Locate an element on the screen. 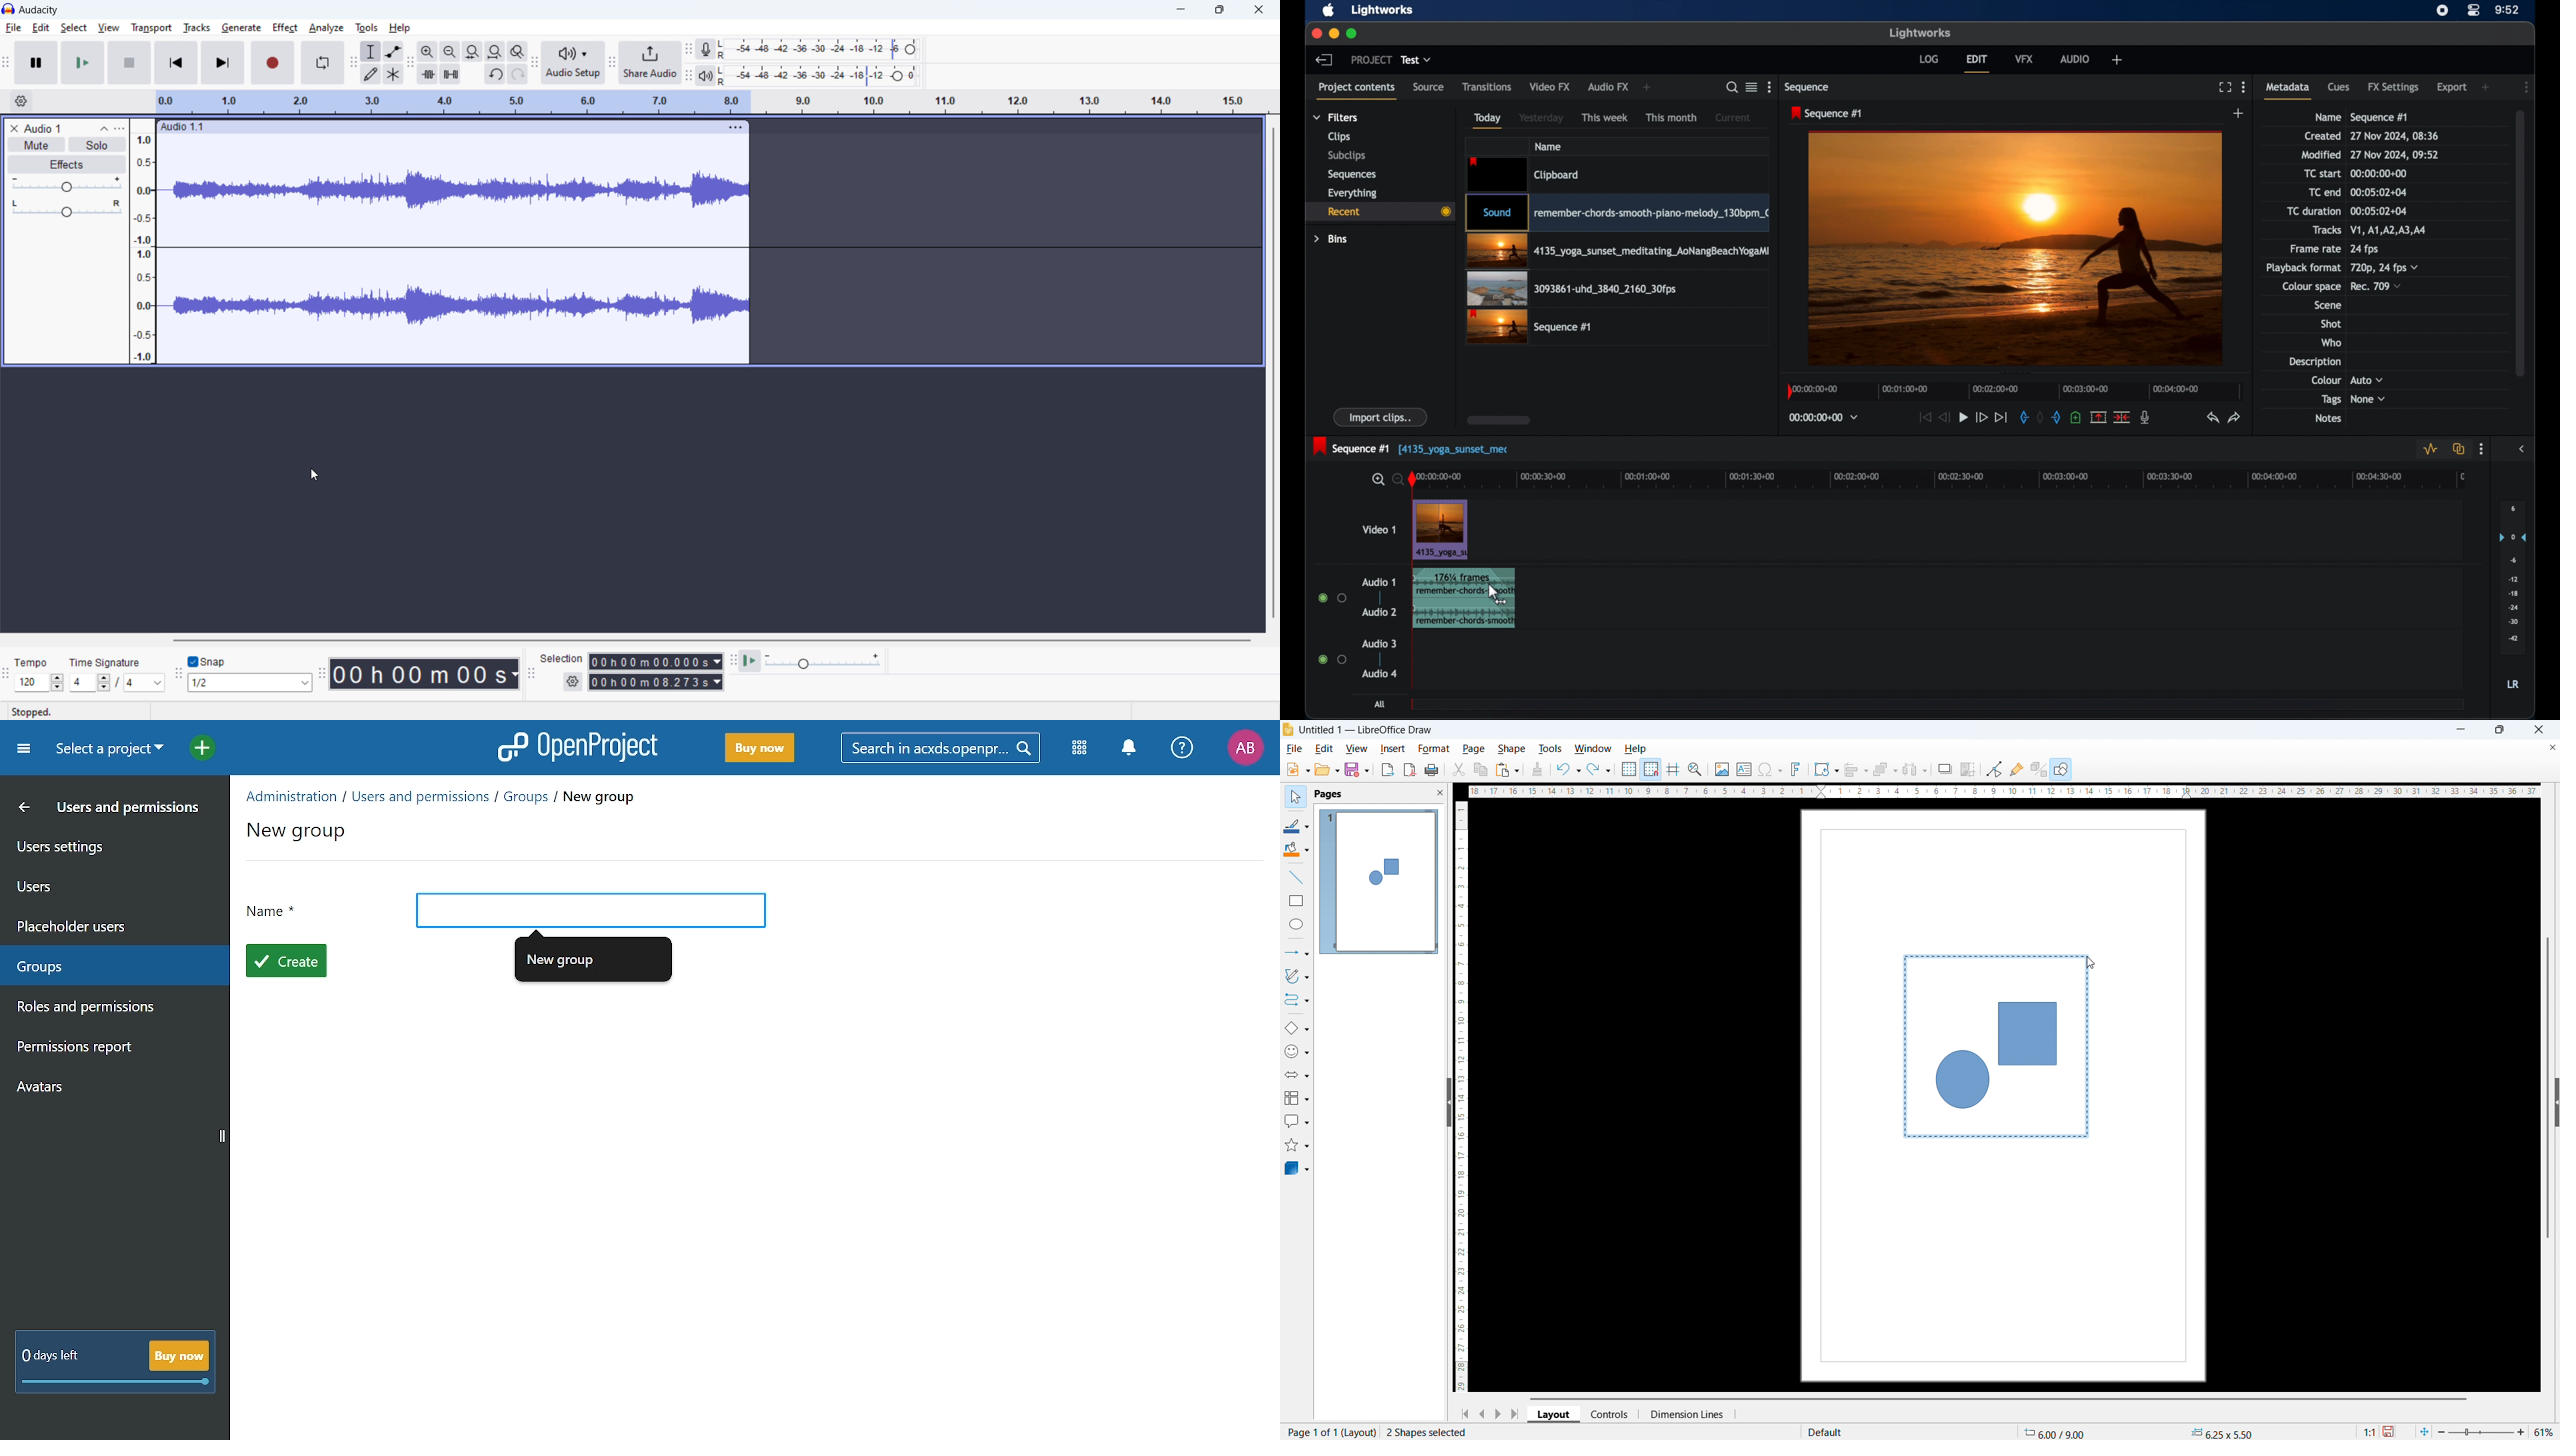  hide pane is located at coordinates (1449, 1102).